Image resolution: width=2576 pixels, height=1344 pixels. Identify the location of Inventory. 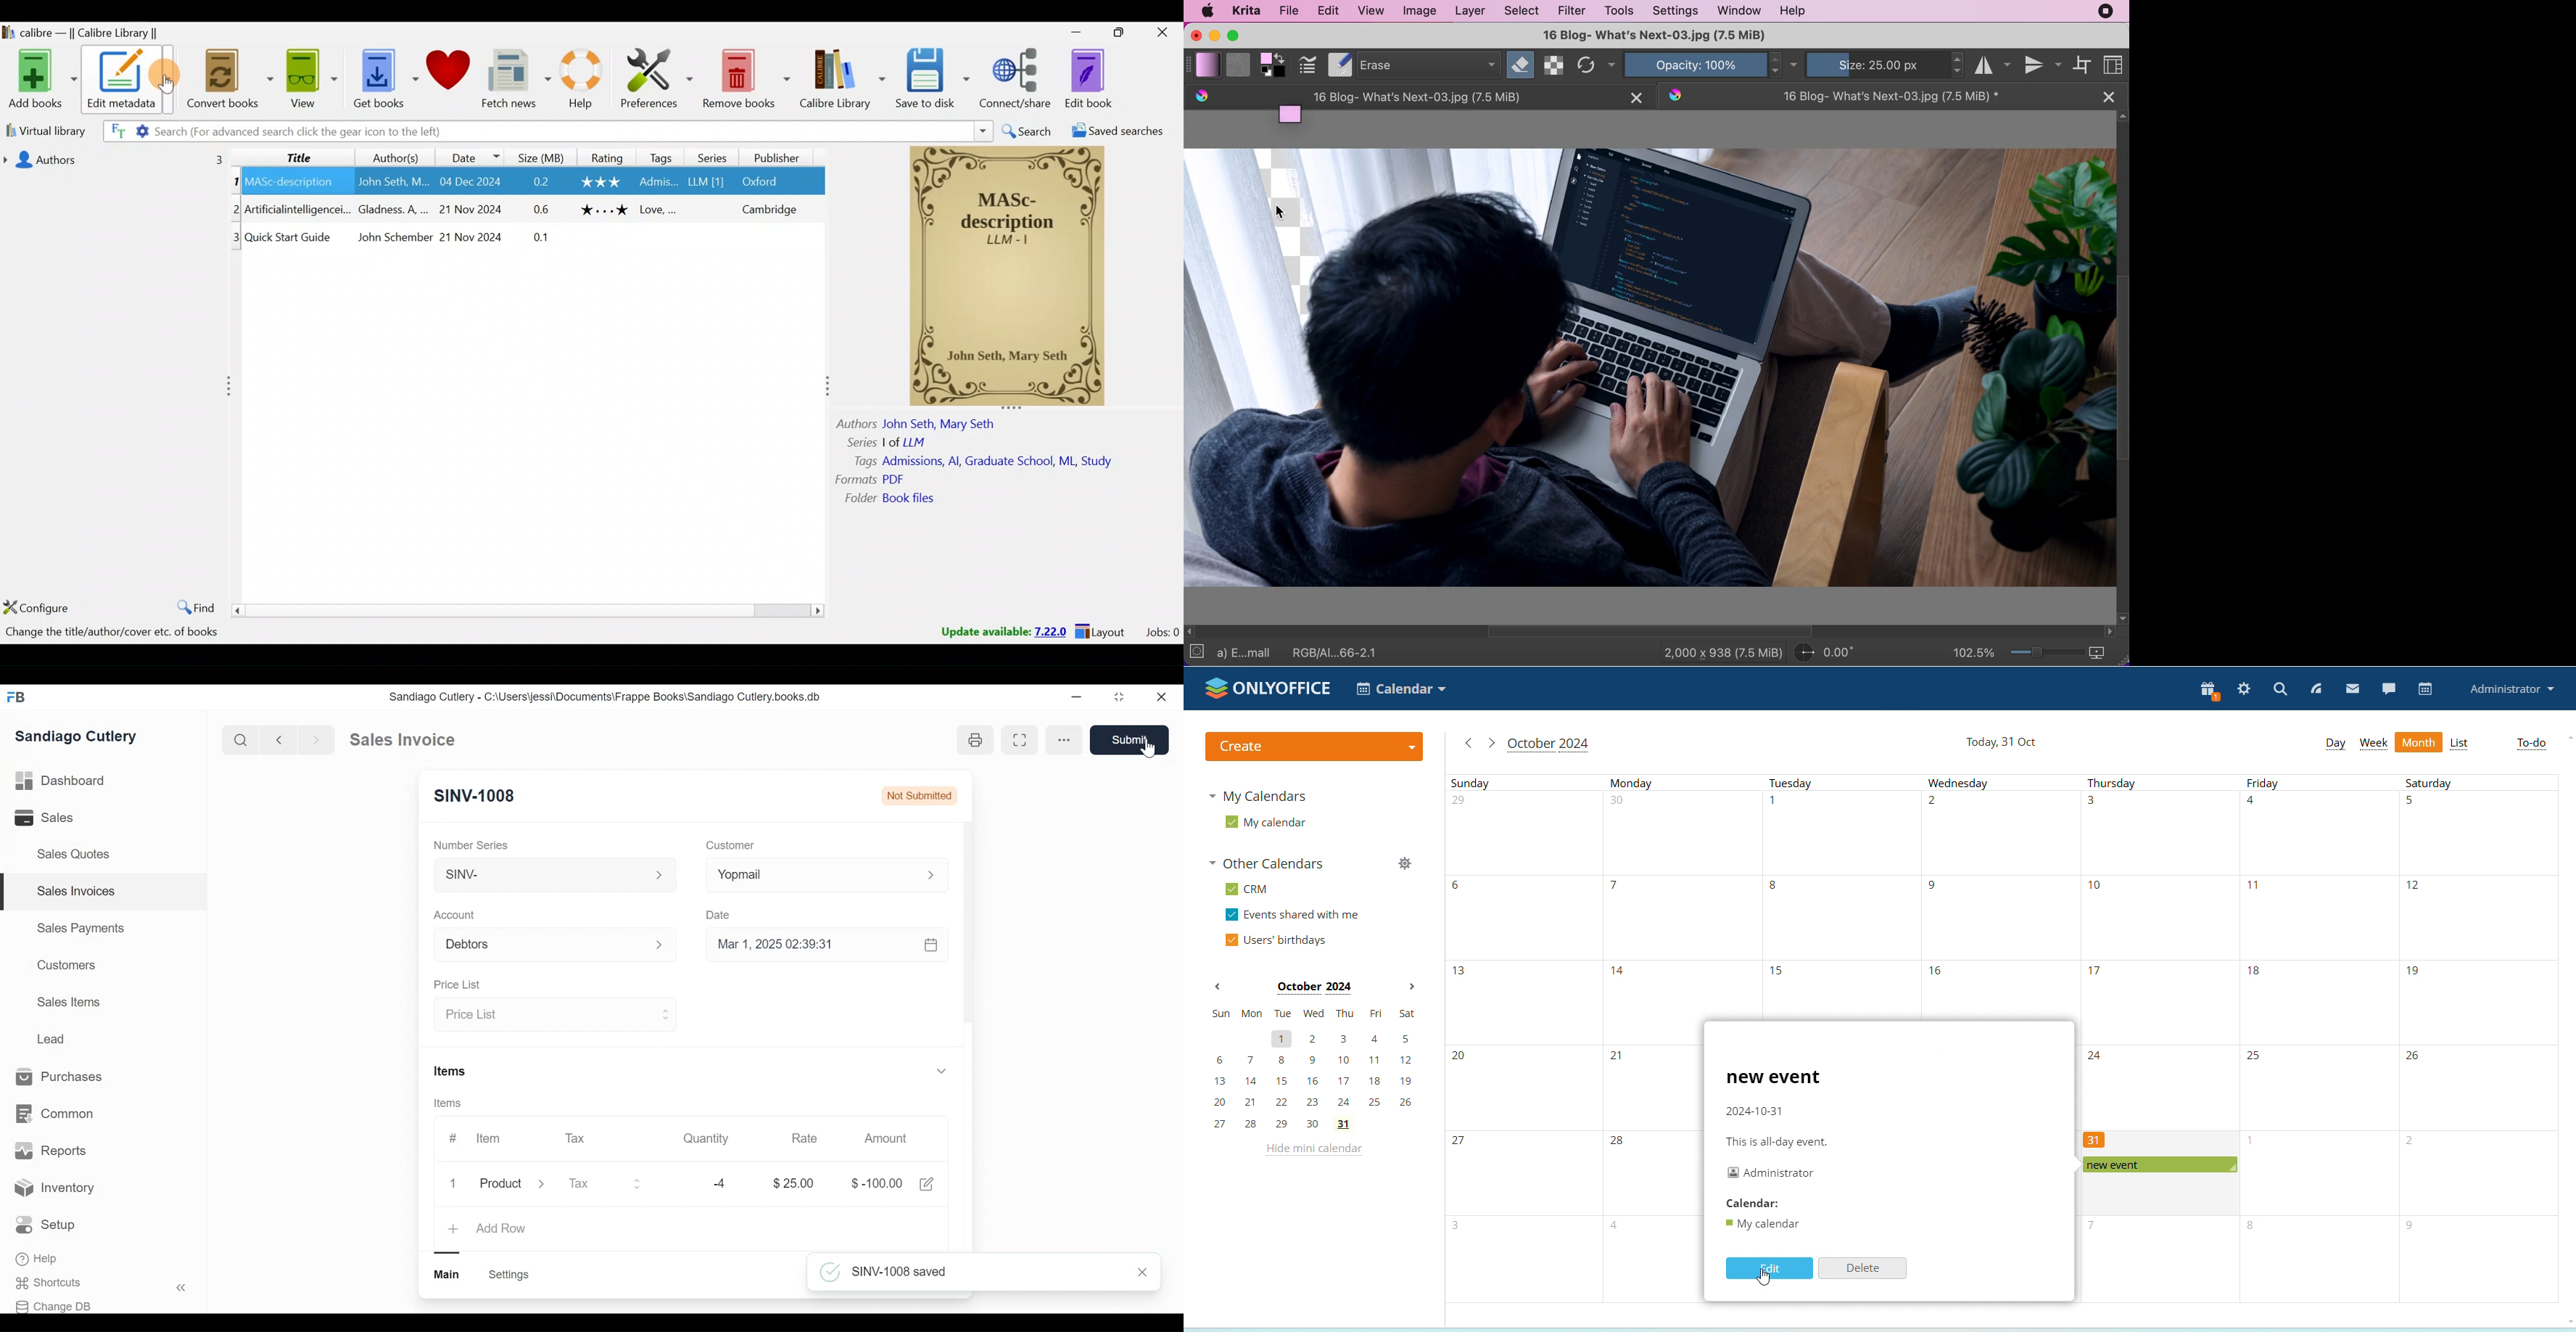
(53, 1186).